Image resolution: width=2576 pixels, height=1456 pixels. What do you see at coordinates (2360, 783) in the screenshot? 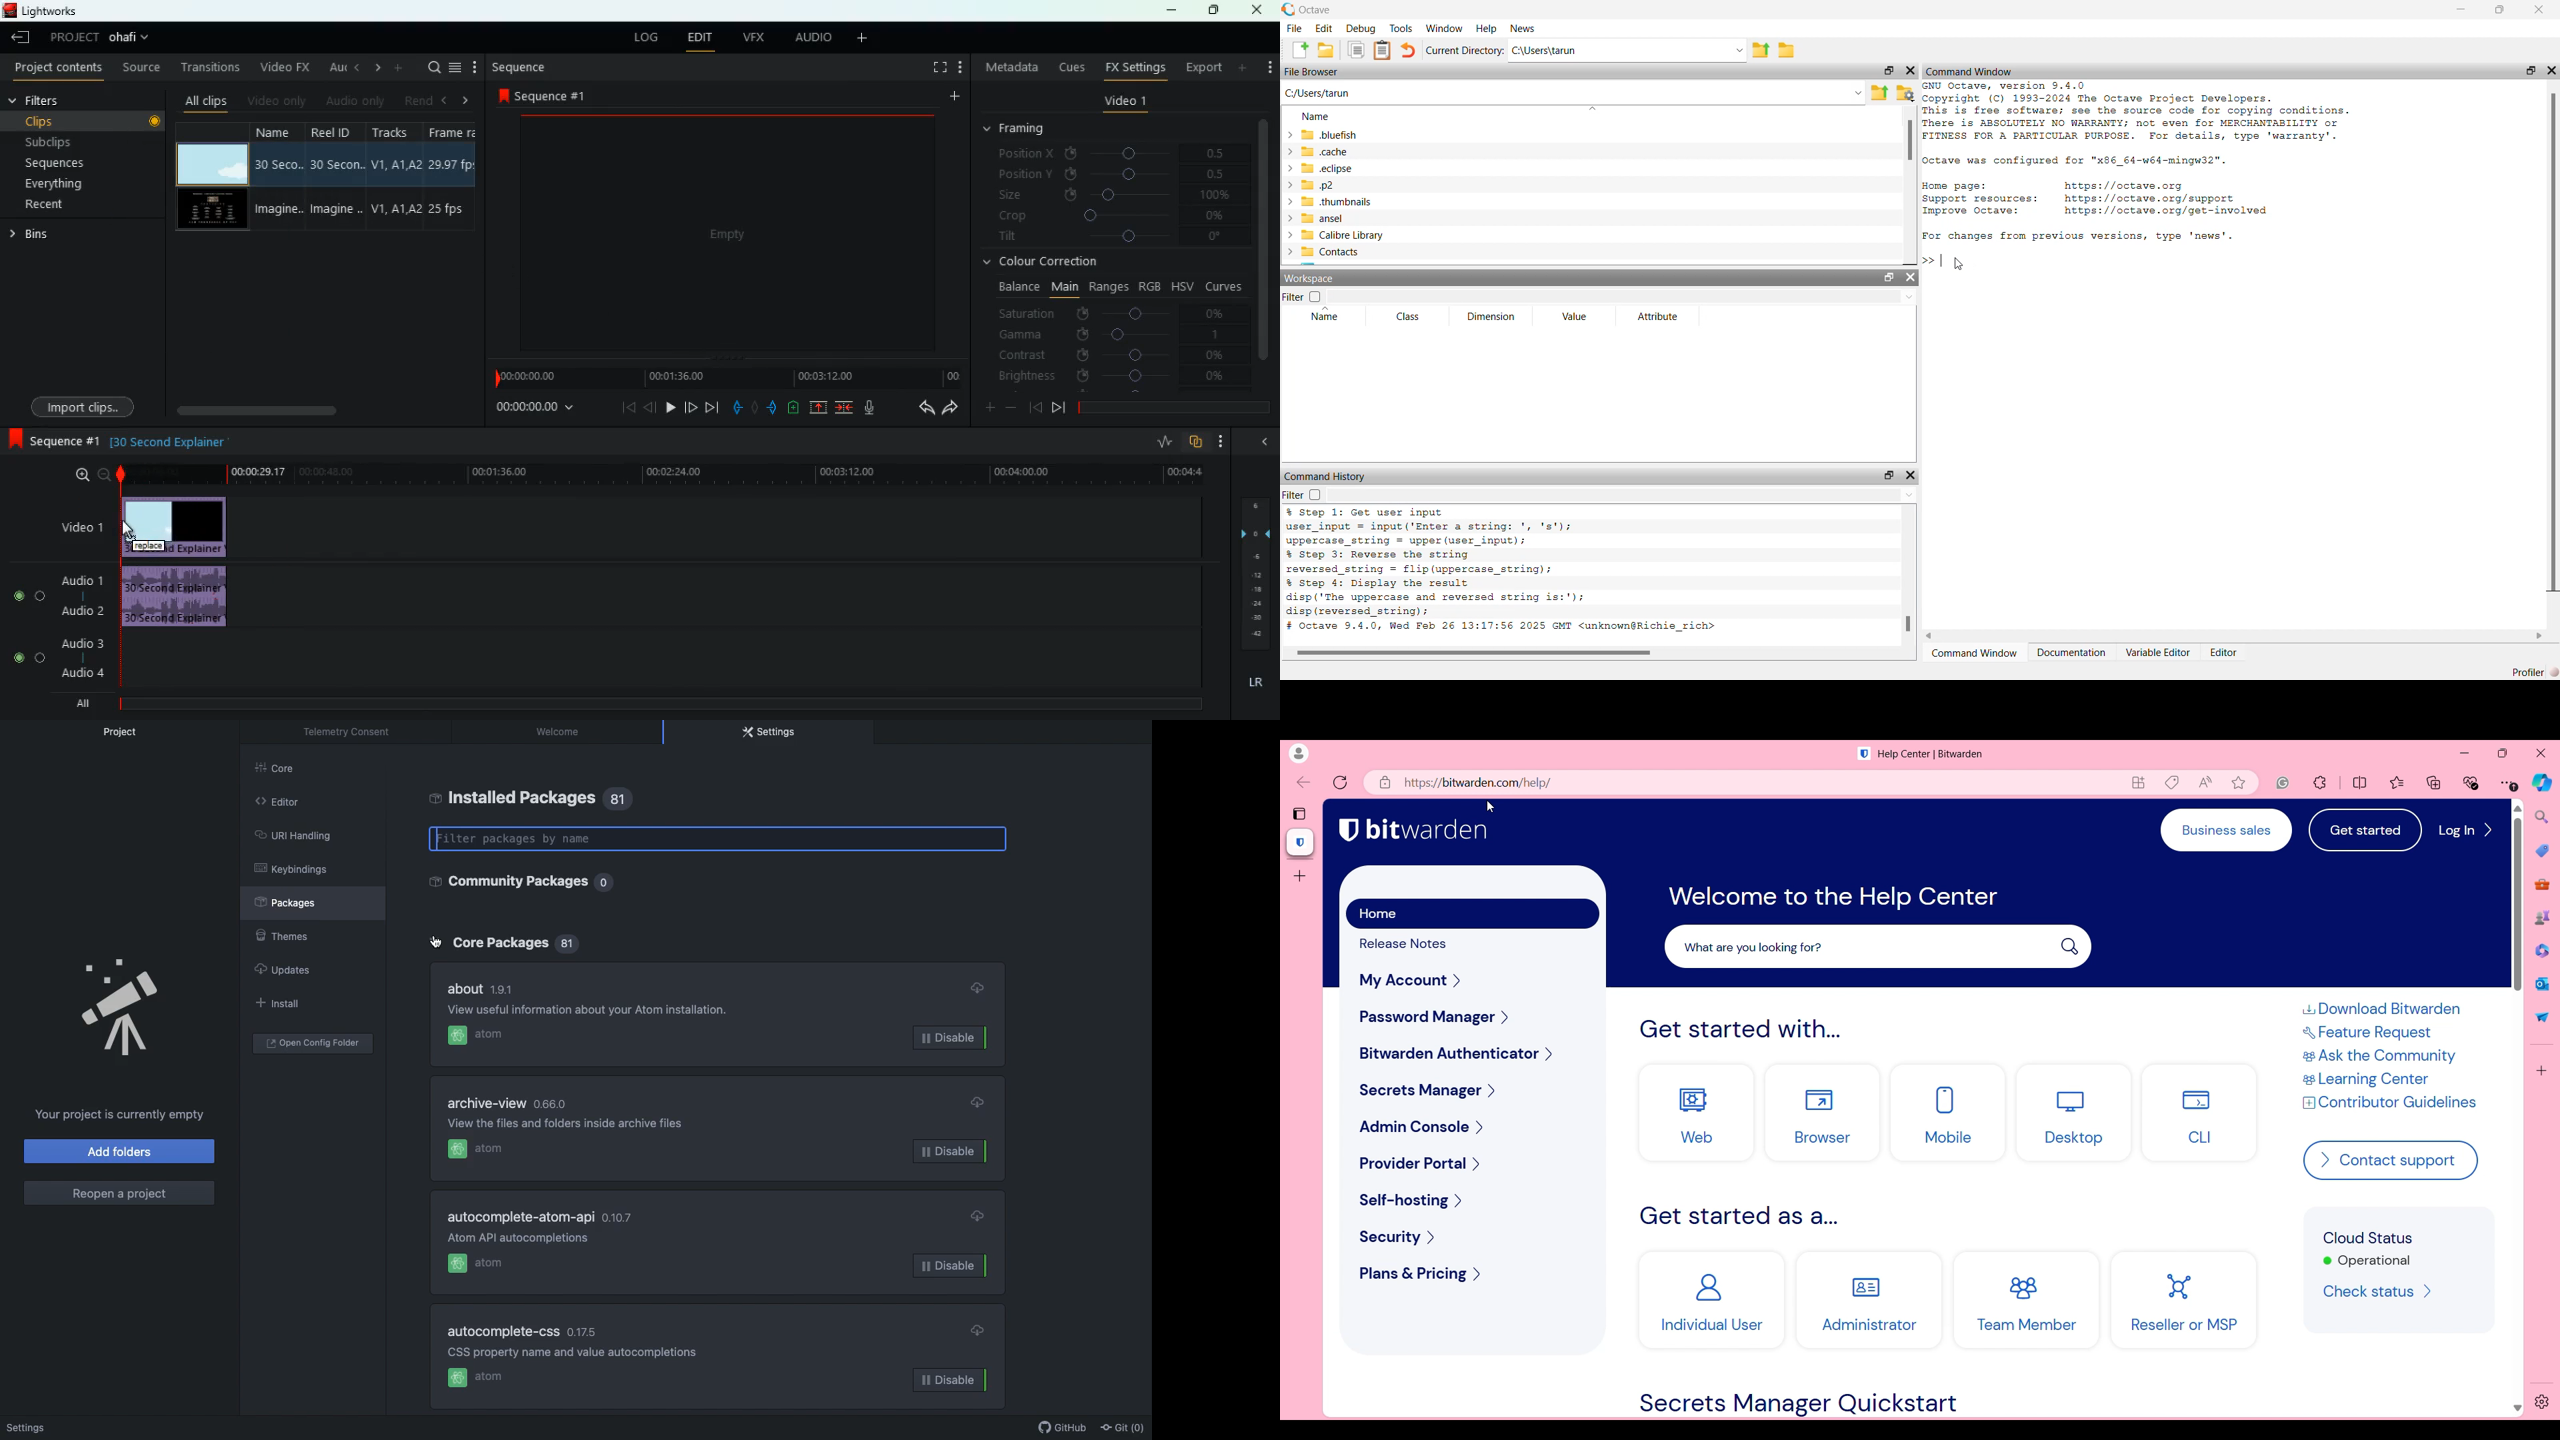
I see `Split screen` at bounding box center [2360, 783].